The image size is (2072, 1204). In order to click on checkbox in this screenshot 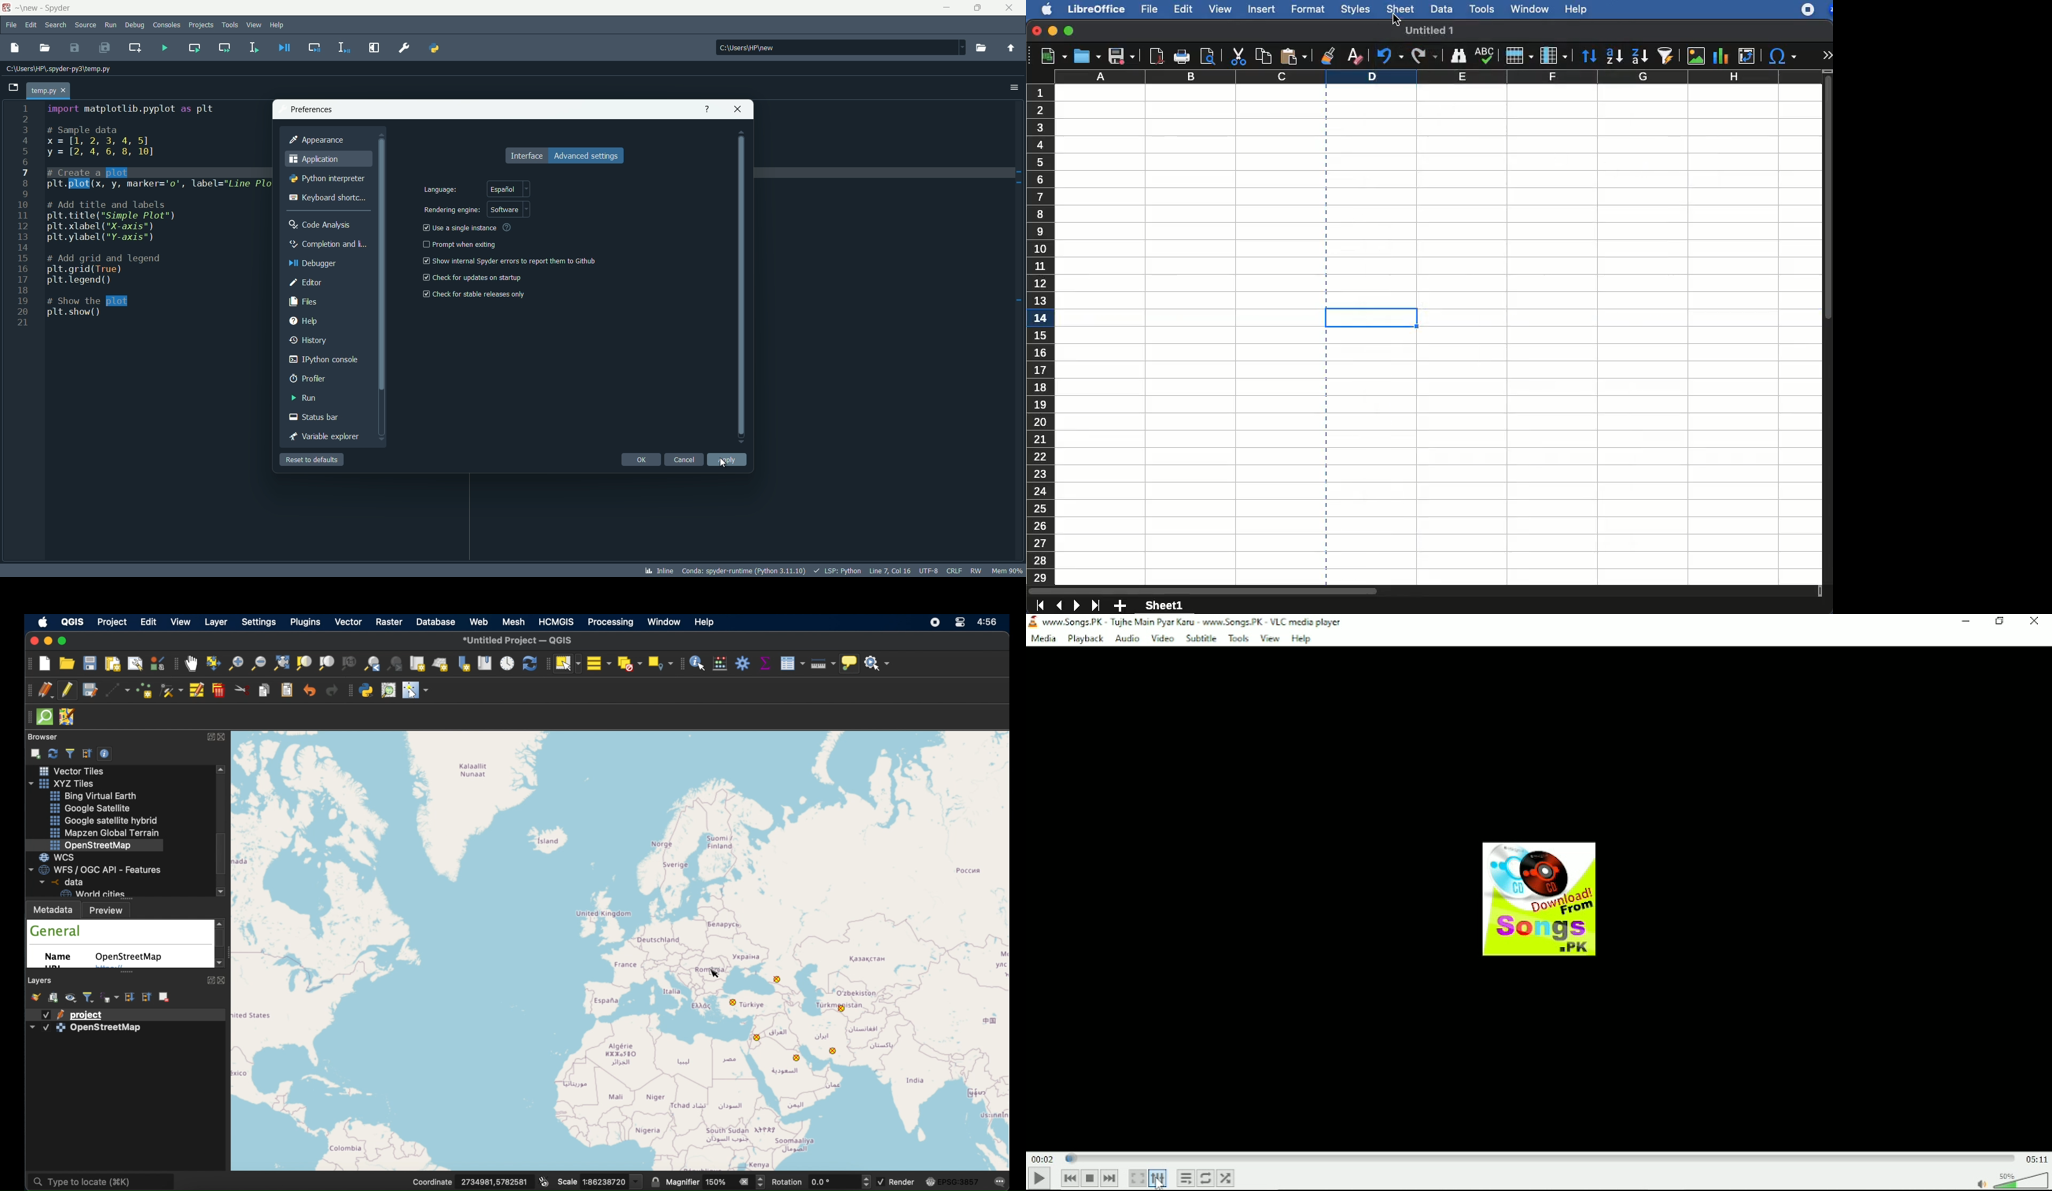, I will do `click(423, 261)`.